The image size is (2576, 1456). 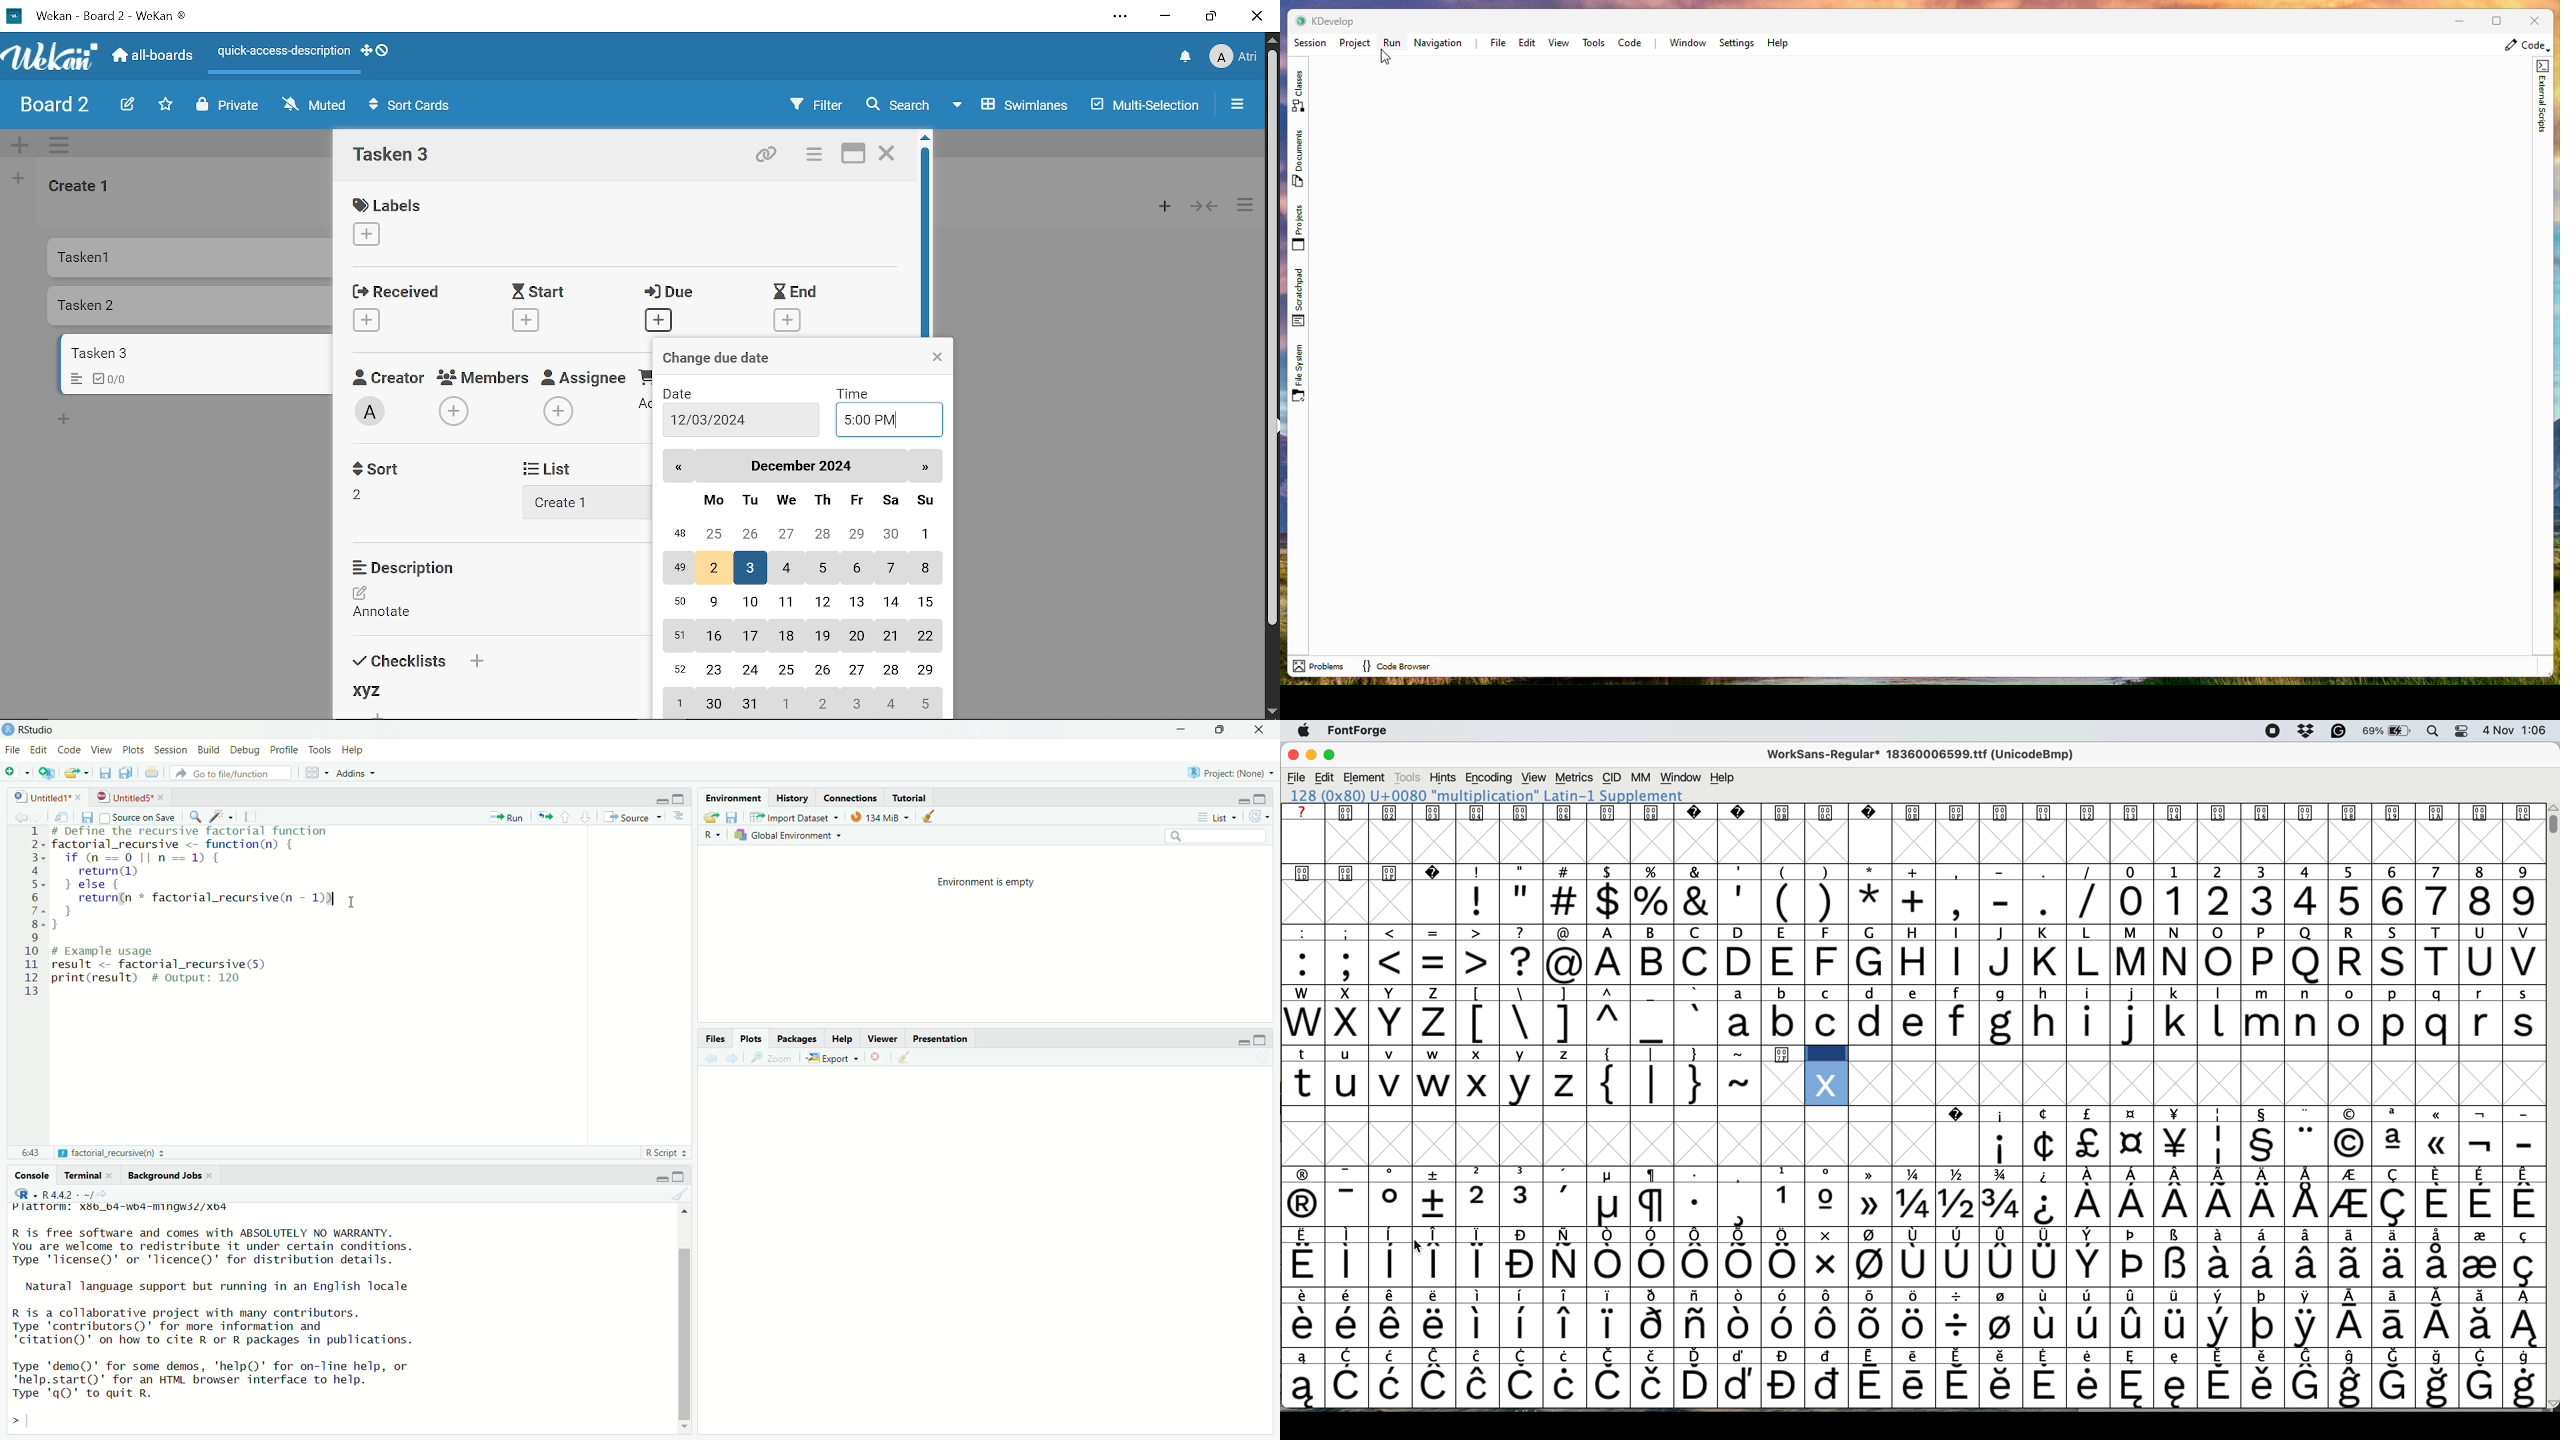 I want to click on Code, so click(x=69, y=749).